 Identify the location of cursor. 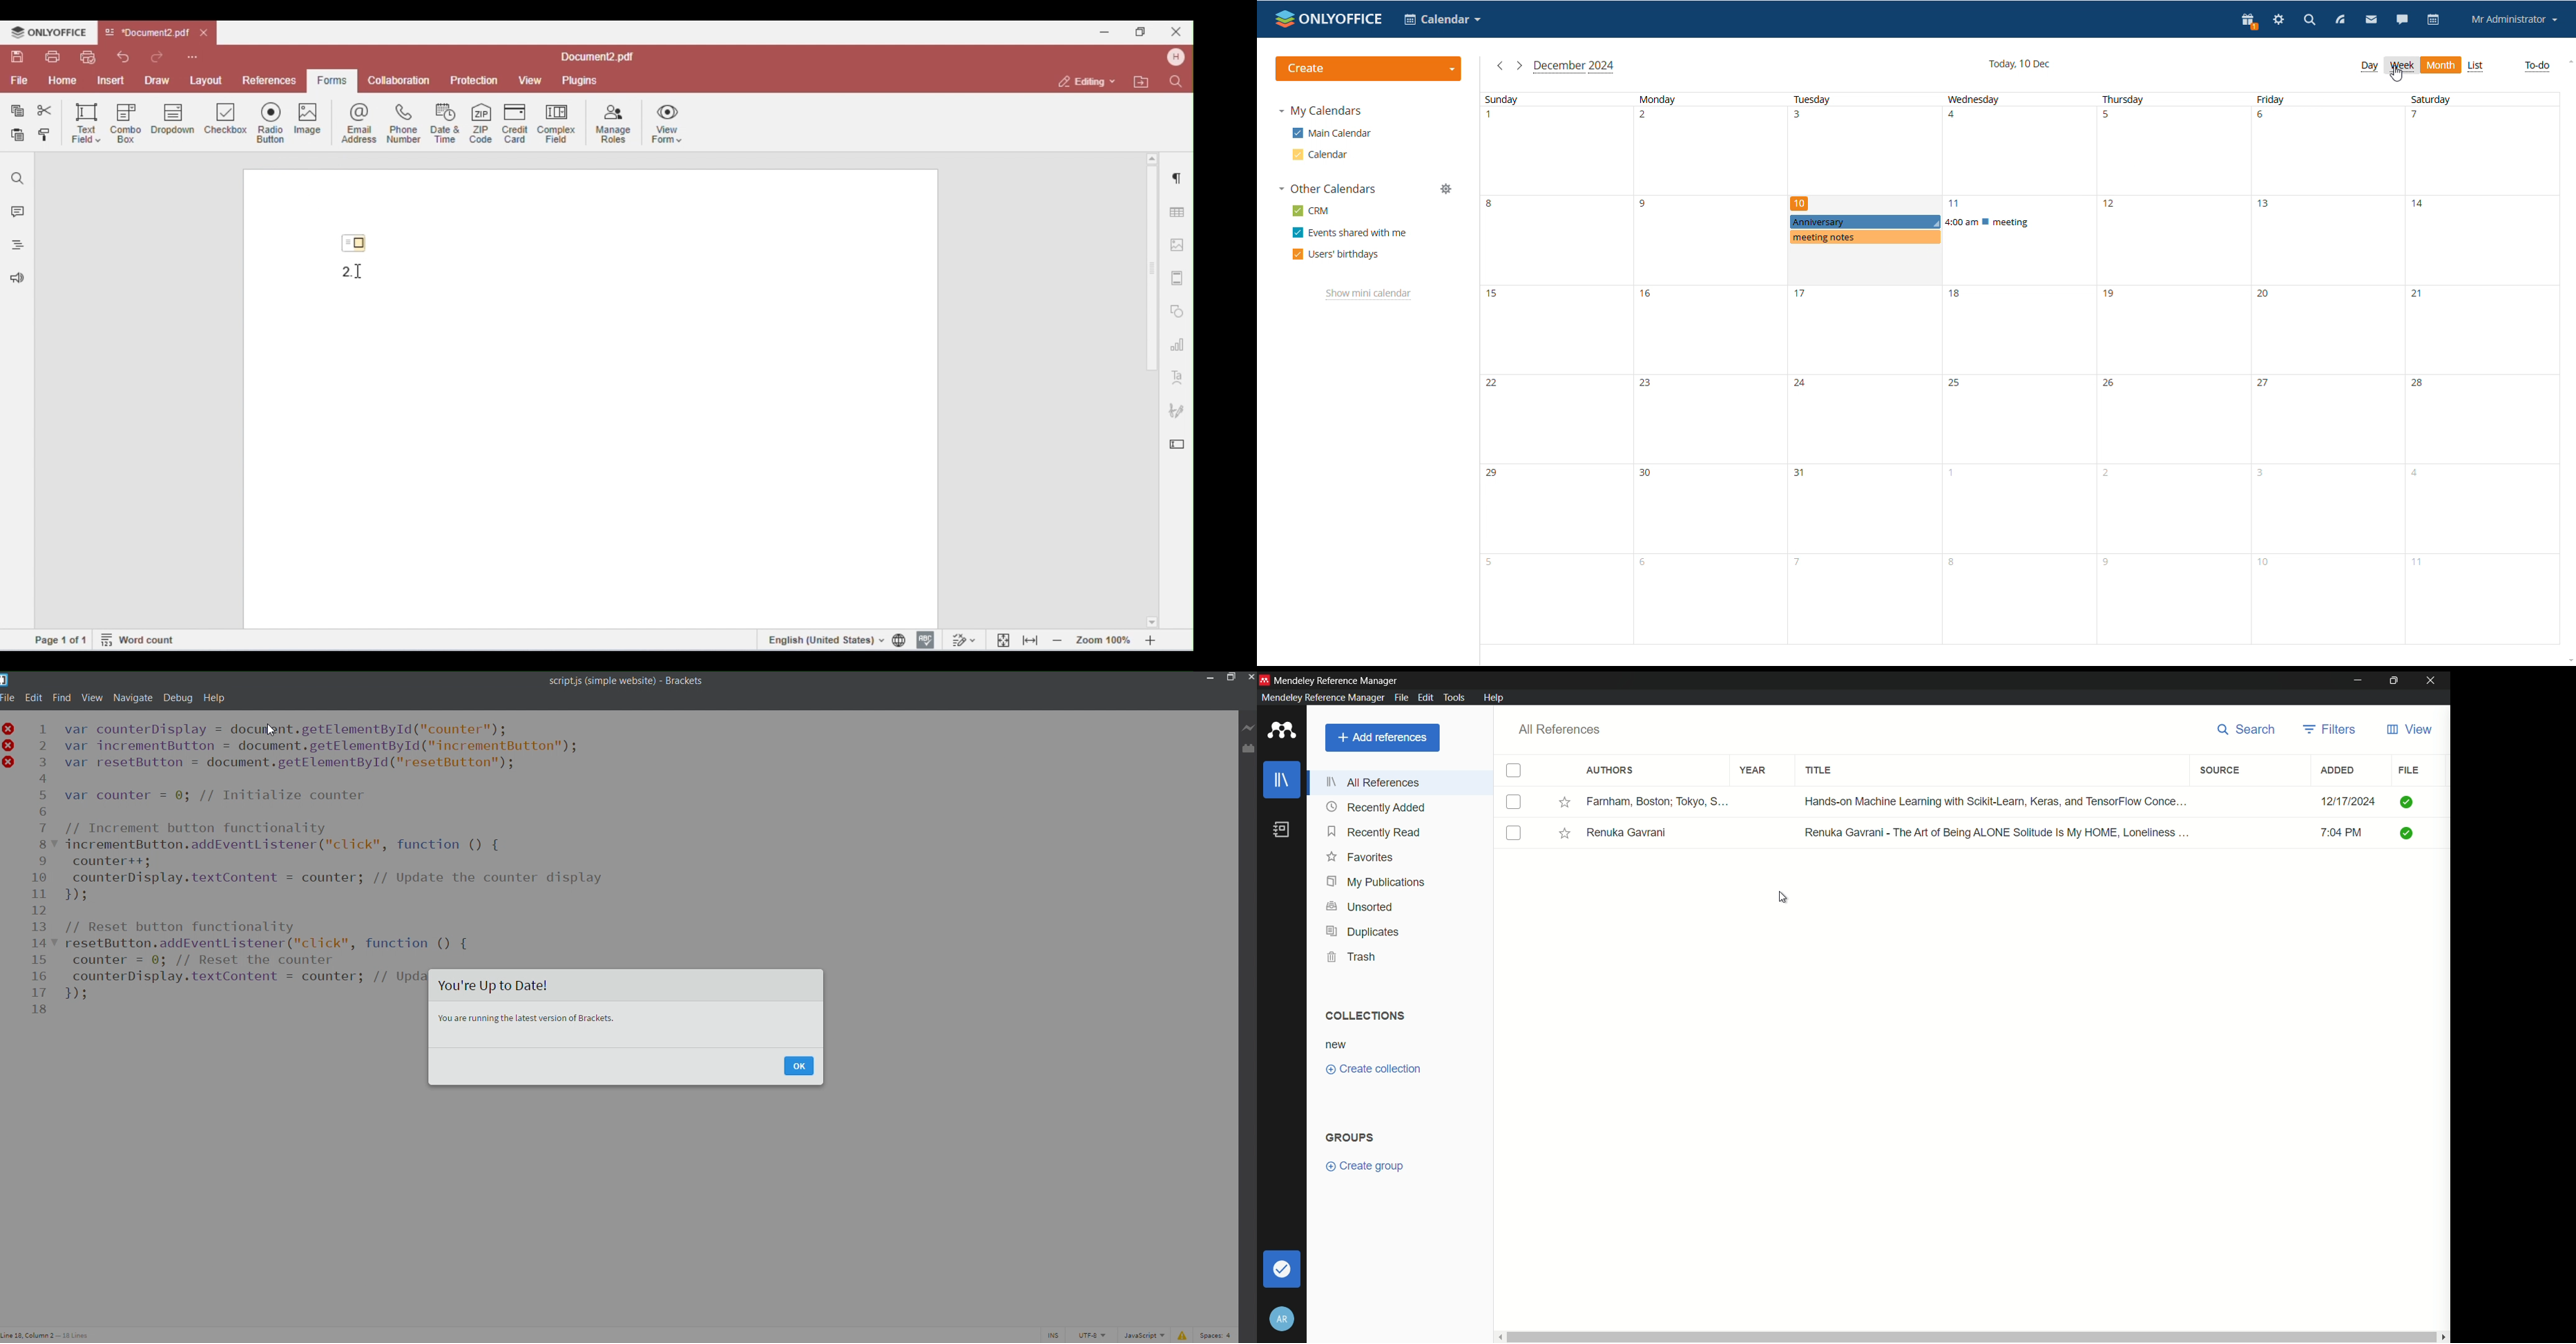
(2397, 75).